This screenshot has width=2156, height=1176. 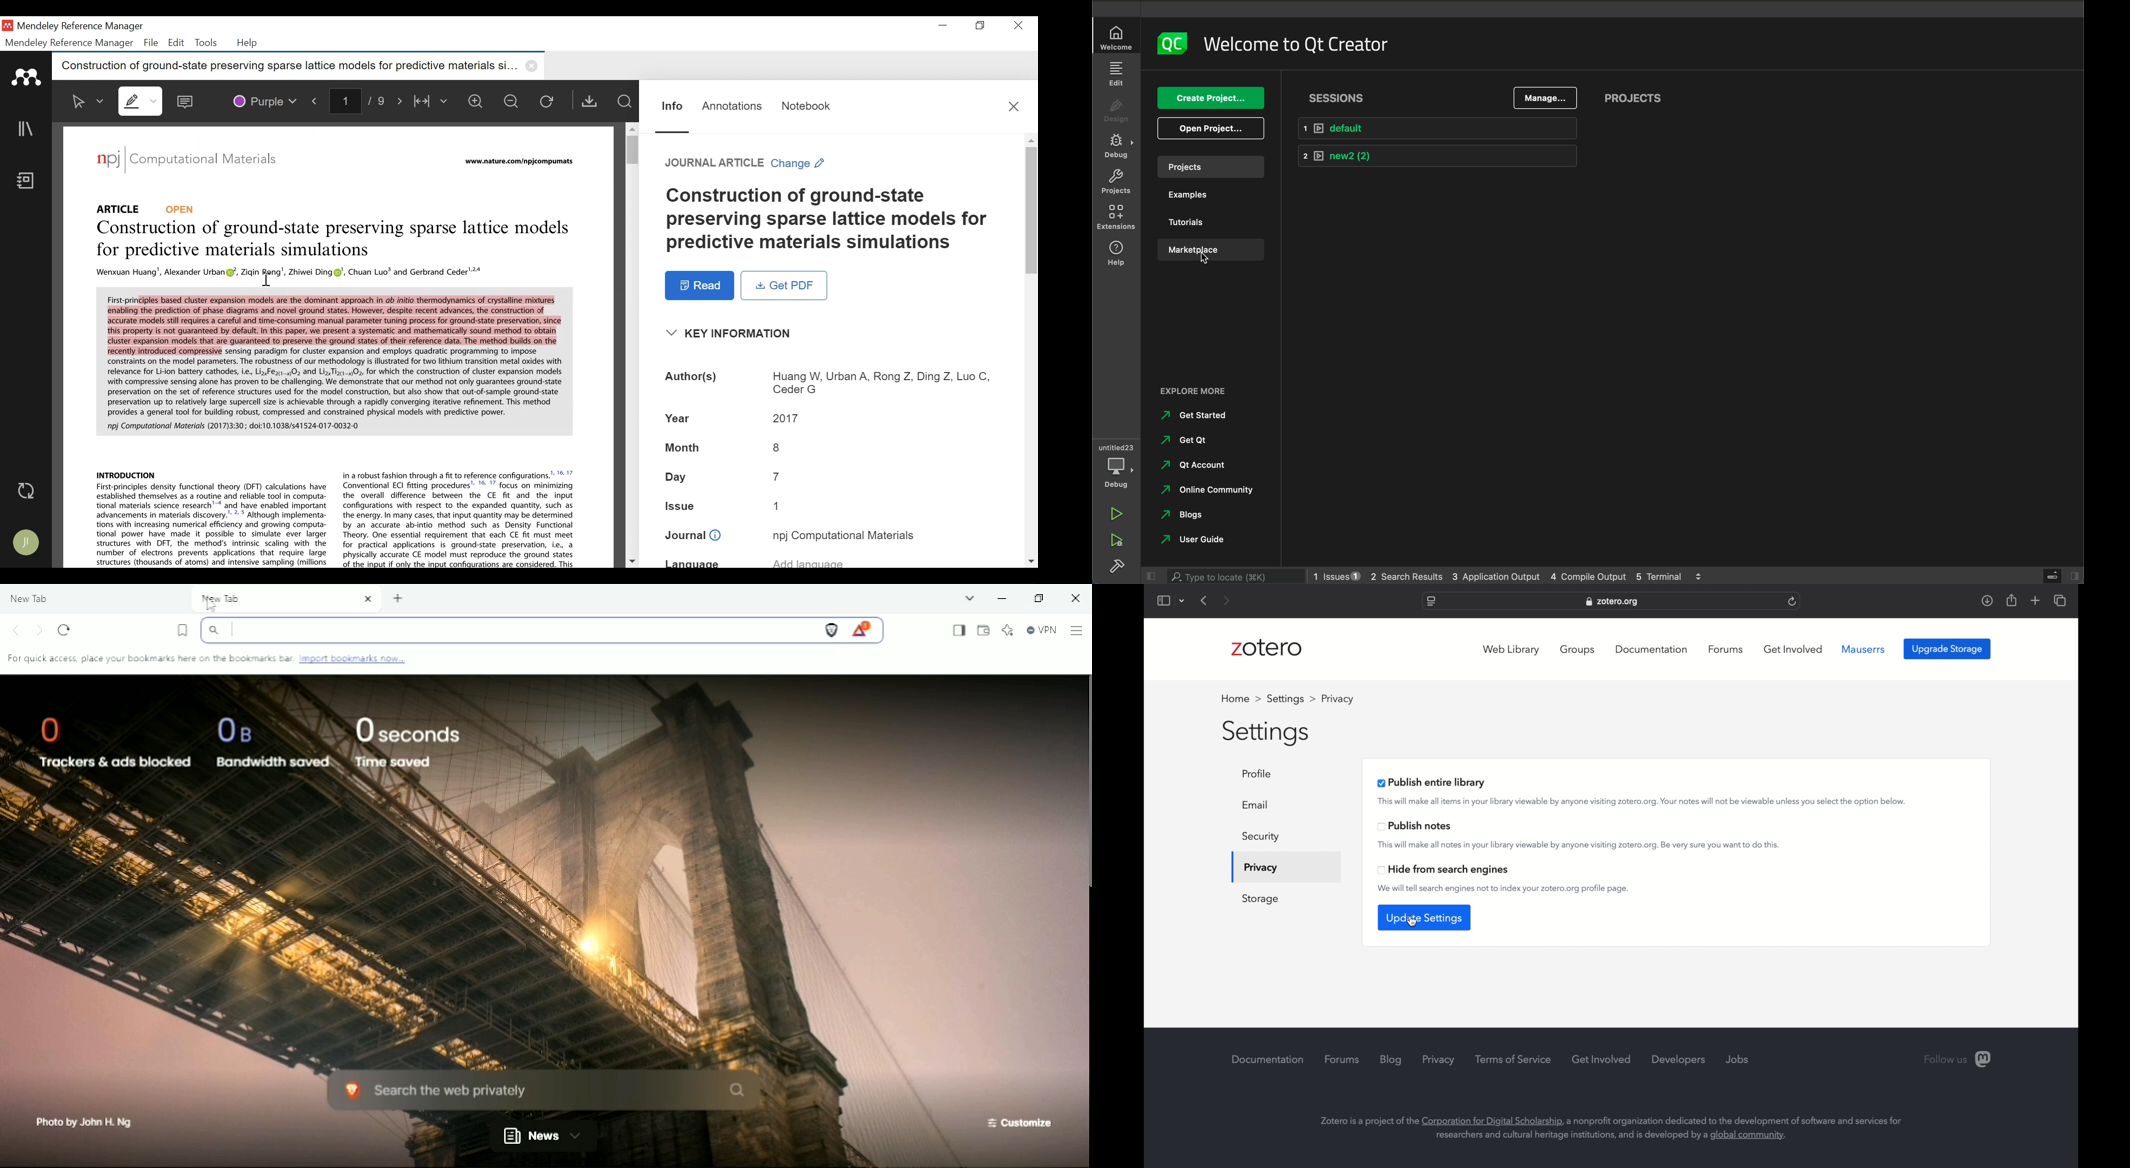 What do you see at coordinates (981, 25) in the screenshot?
I see `Restore` at bounding box center [981, 25].